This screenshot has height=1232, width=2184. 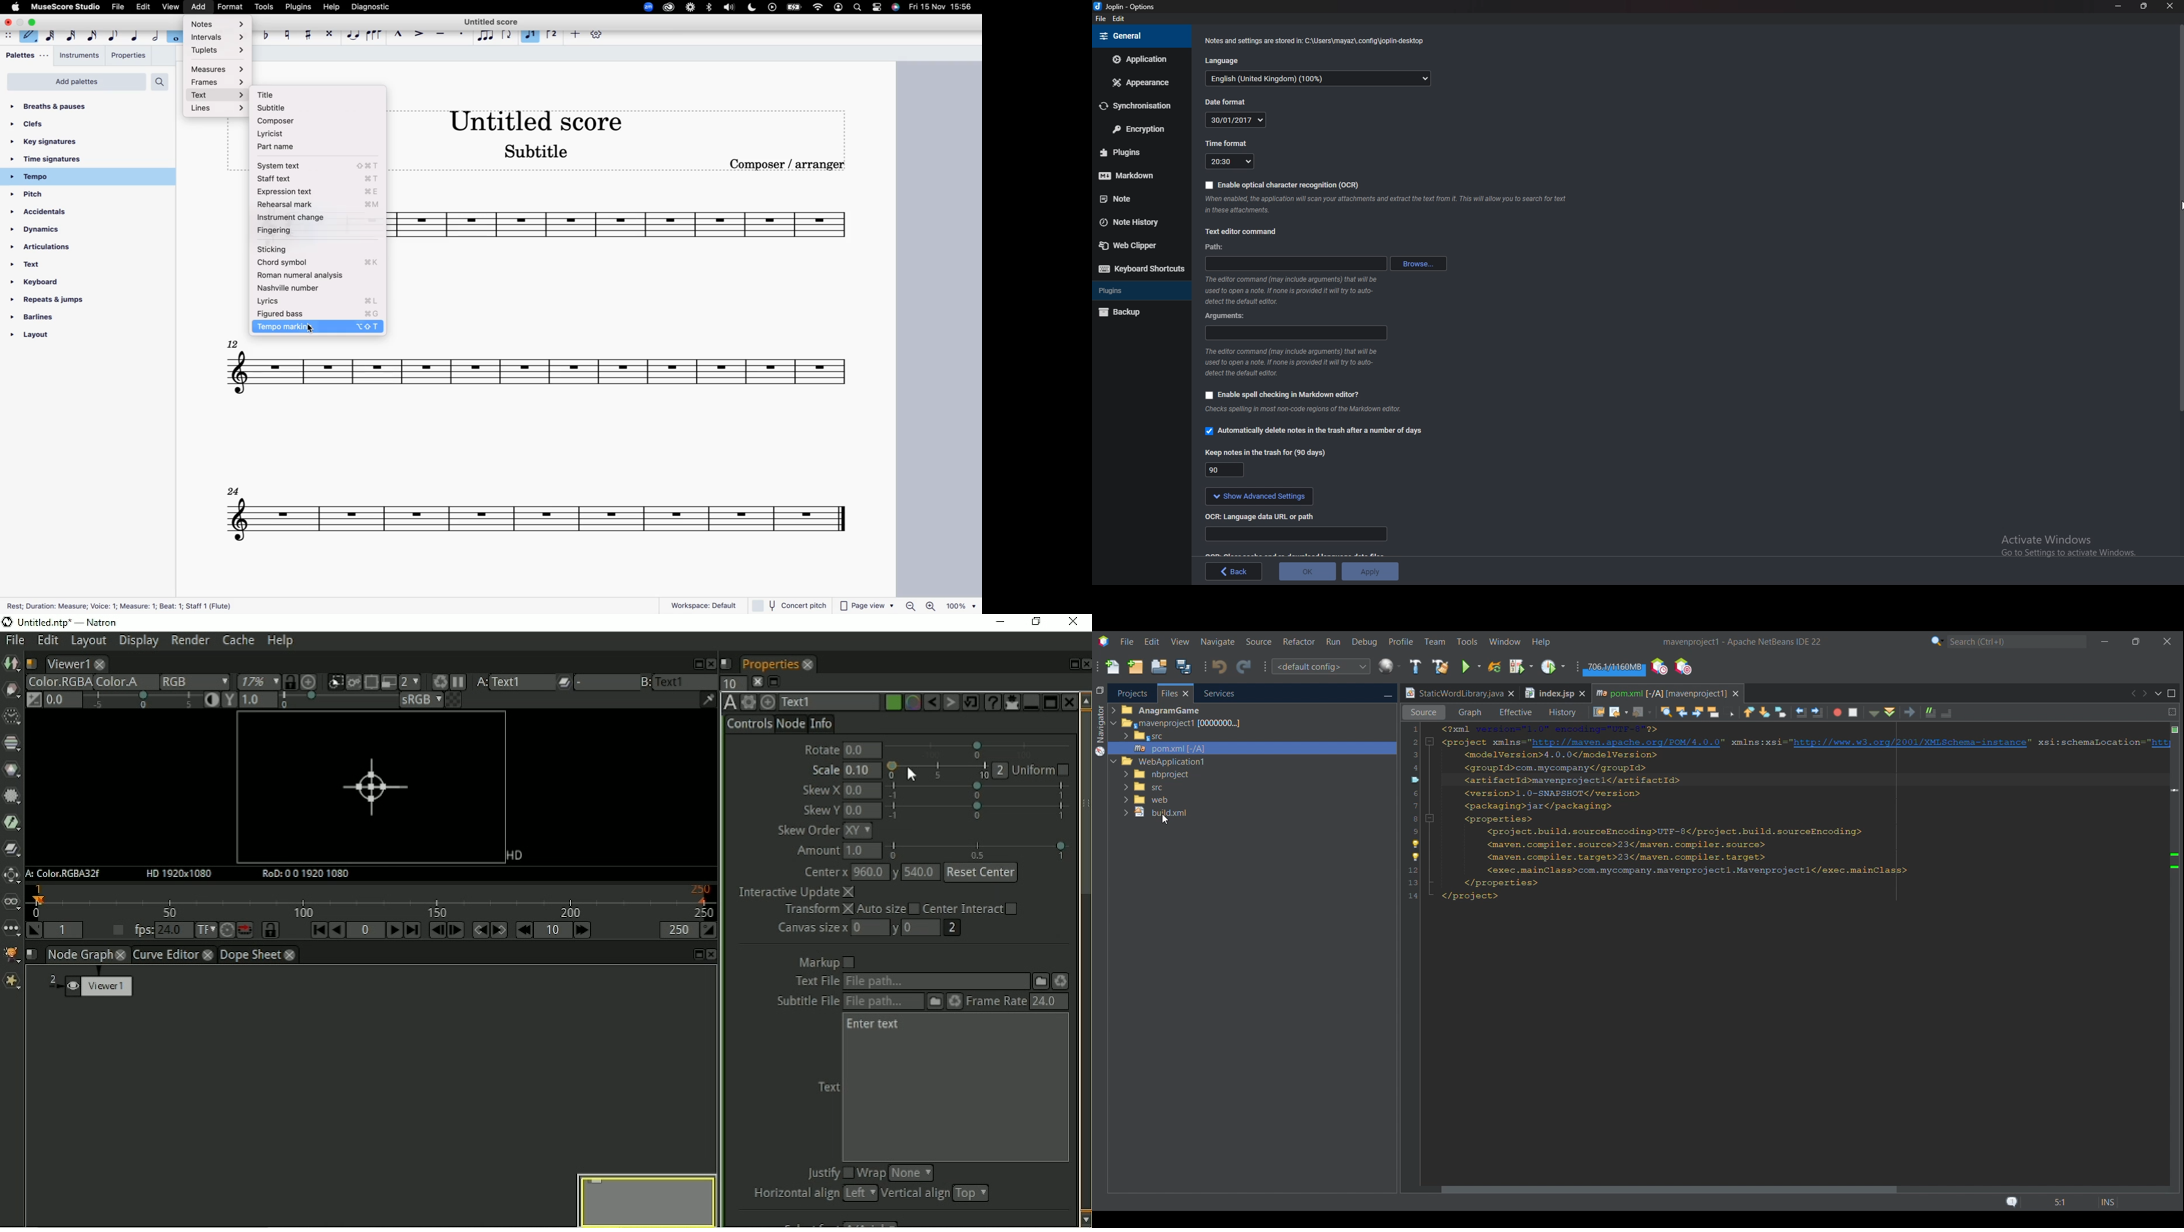 I want to click on measures, so click(x=220, y=67).